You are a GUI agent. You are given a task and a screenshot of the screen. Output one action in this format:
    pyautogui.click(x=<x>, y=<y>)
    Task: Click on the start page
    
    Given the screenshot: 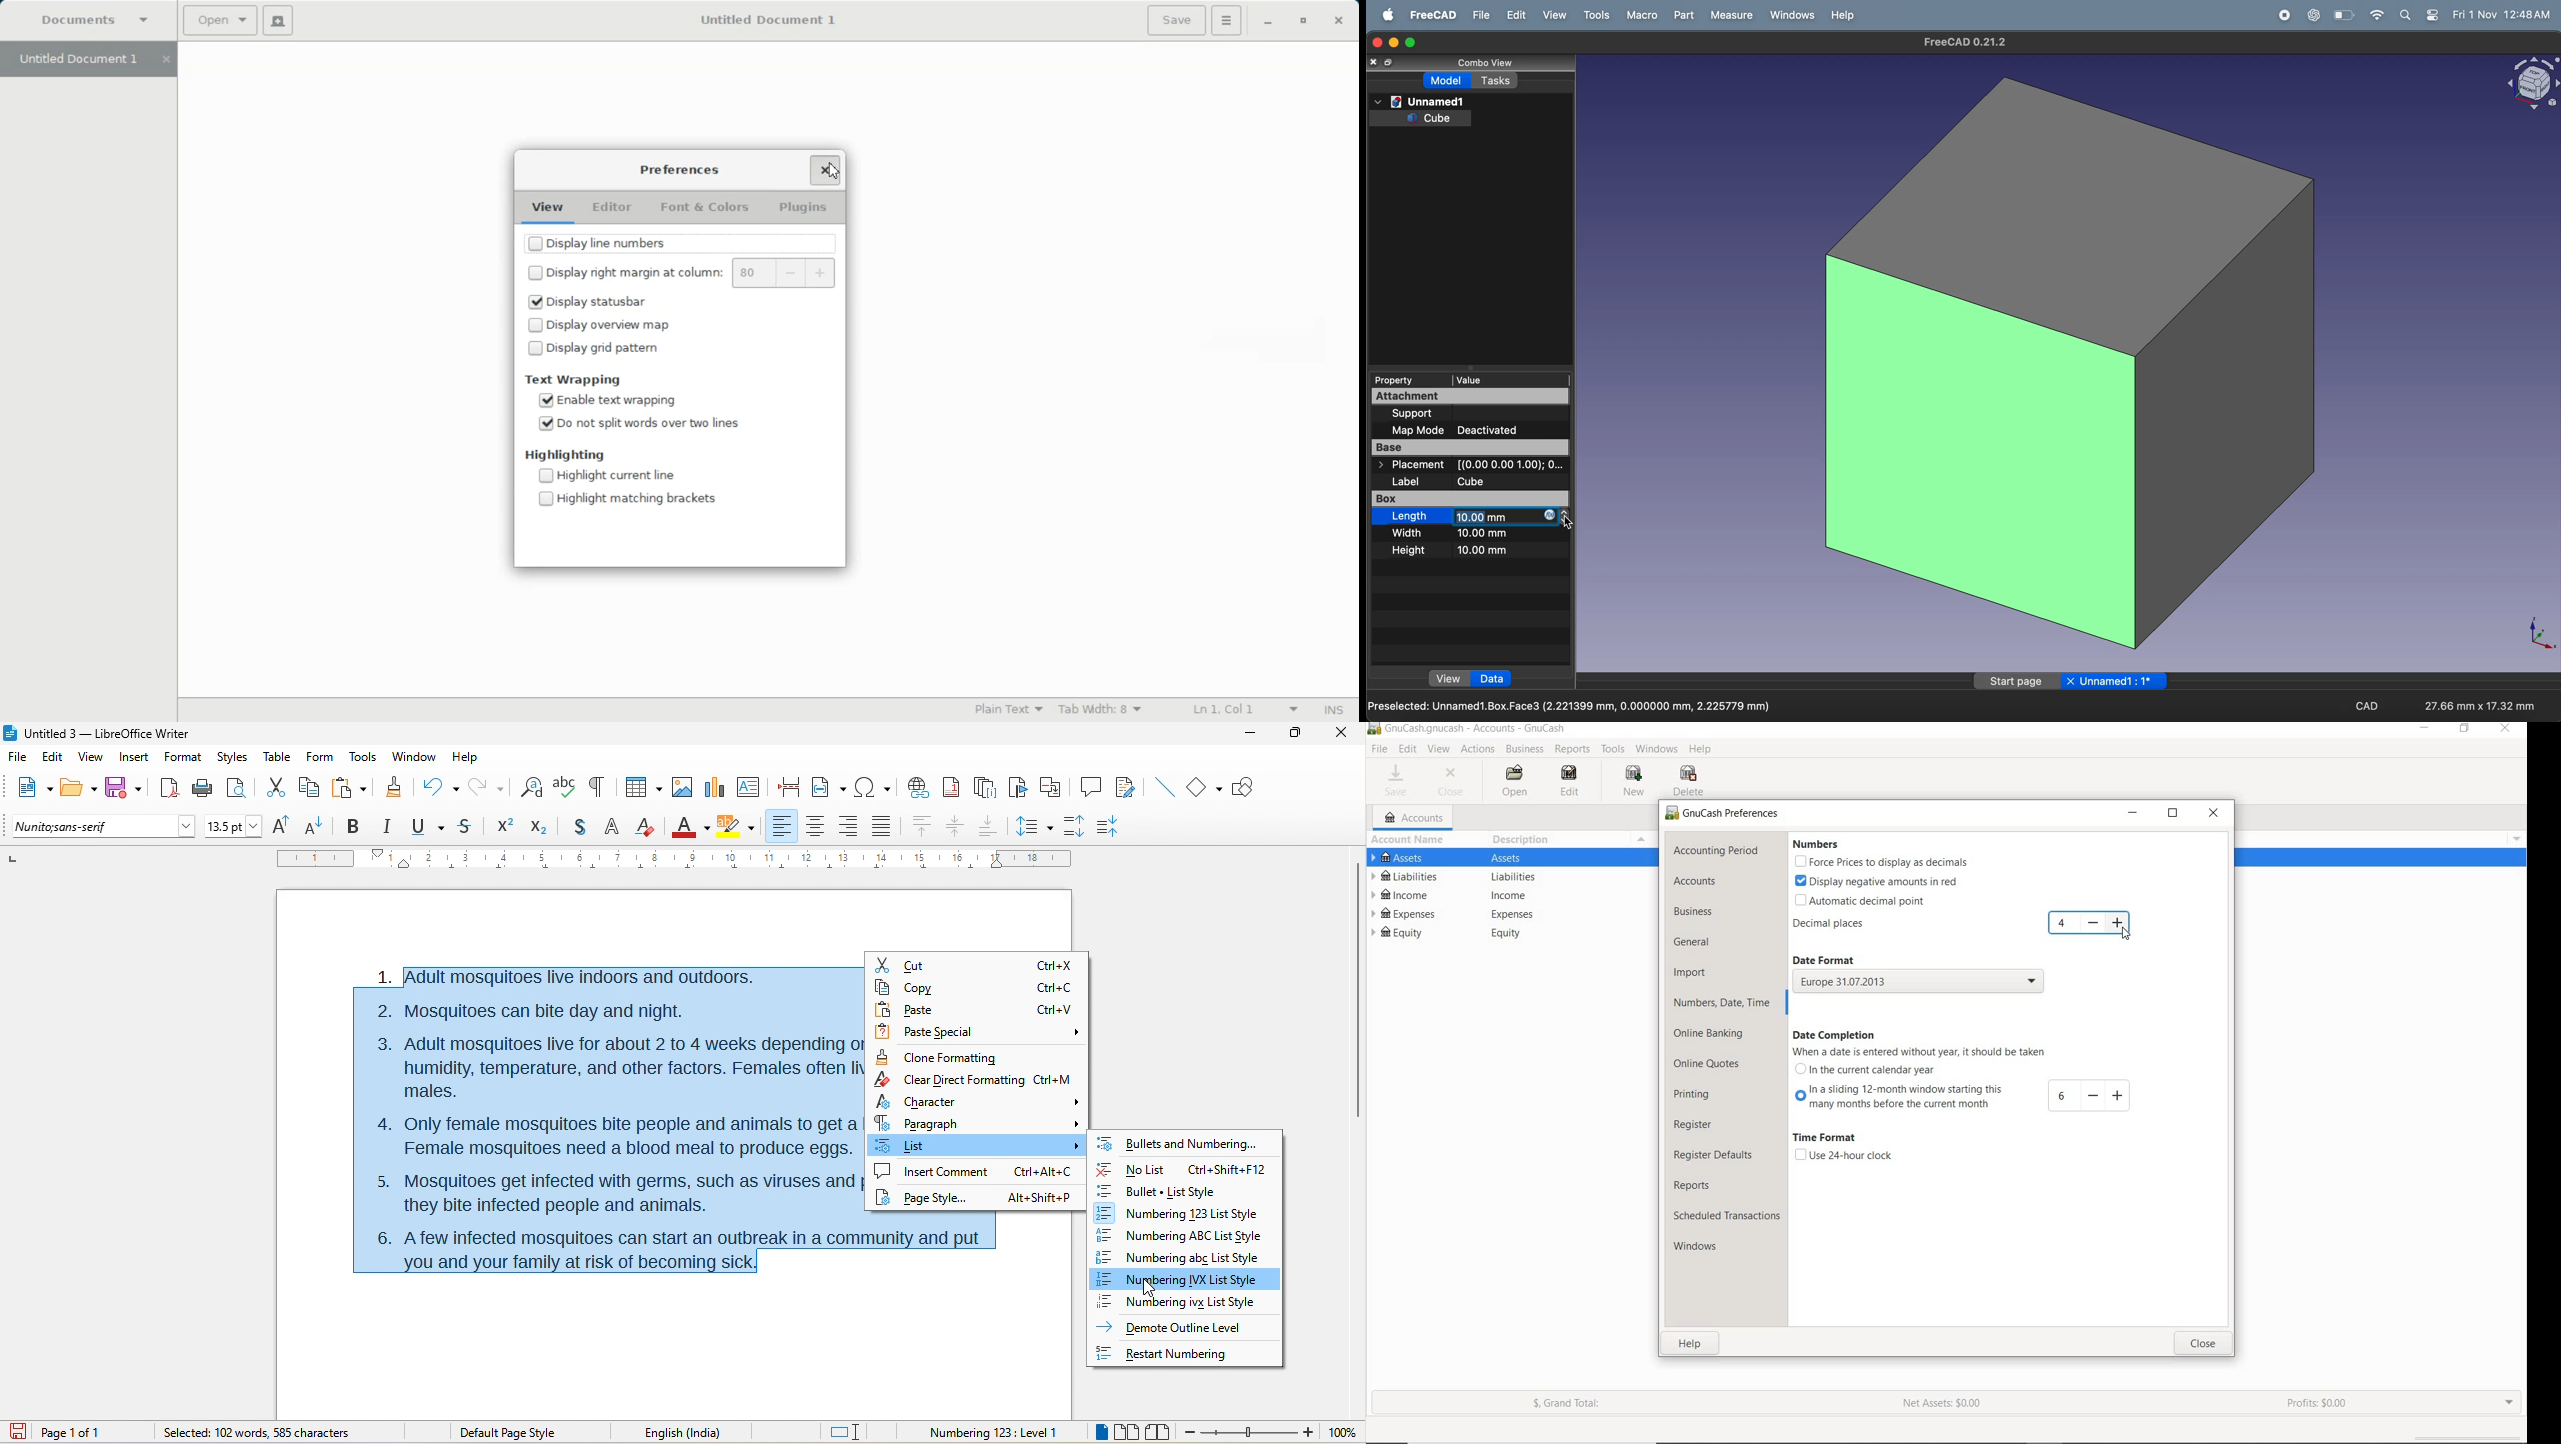 What is the action you would take?
    pyautogui.click(x=2015, y=682)
    